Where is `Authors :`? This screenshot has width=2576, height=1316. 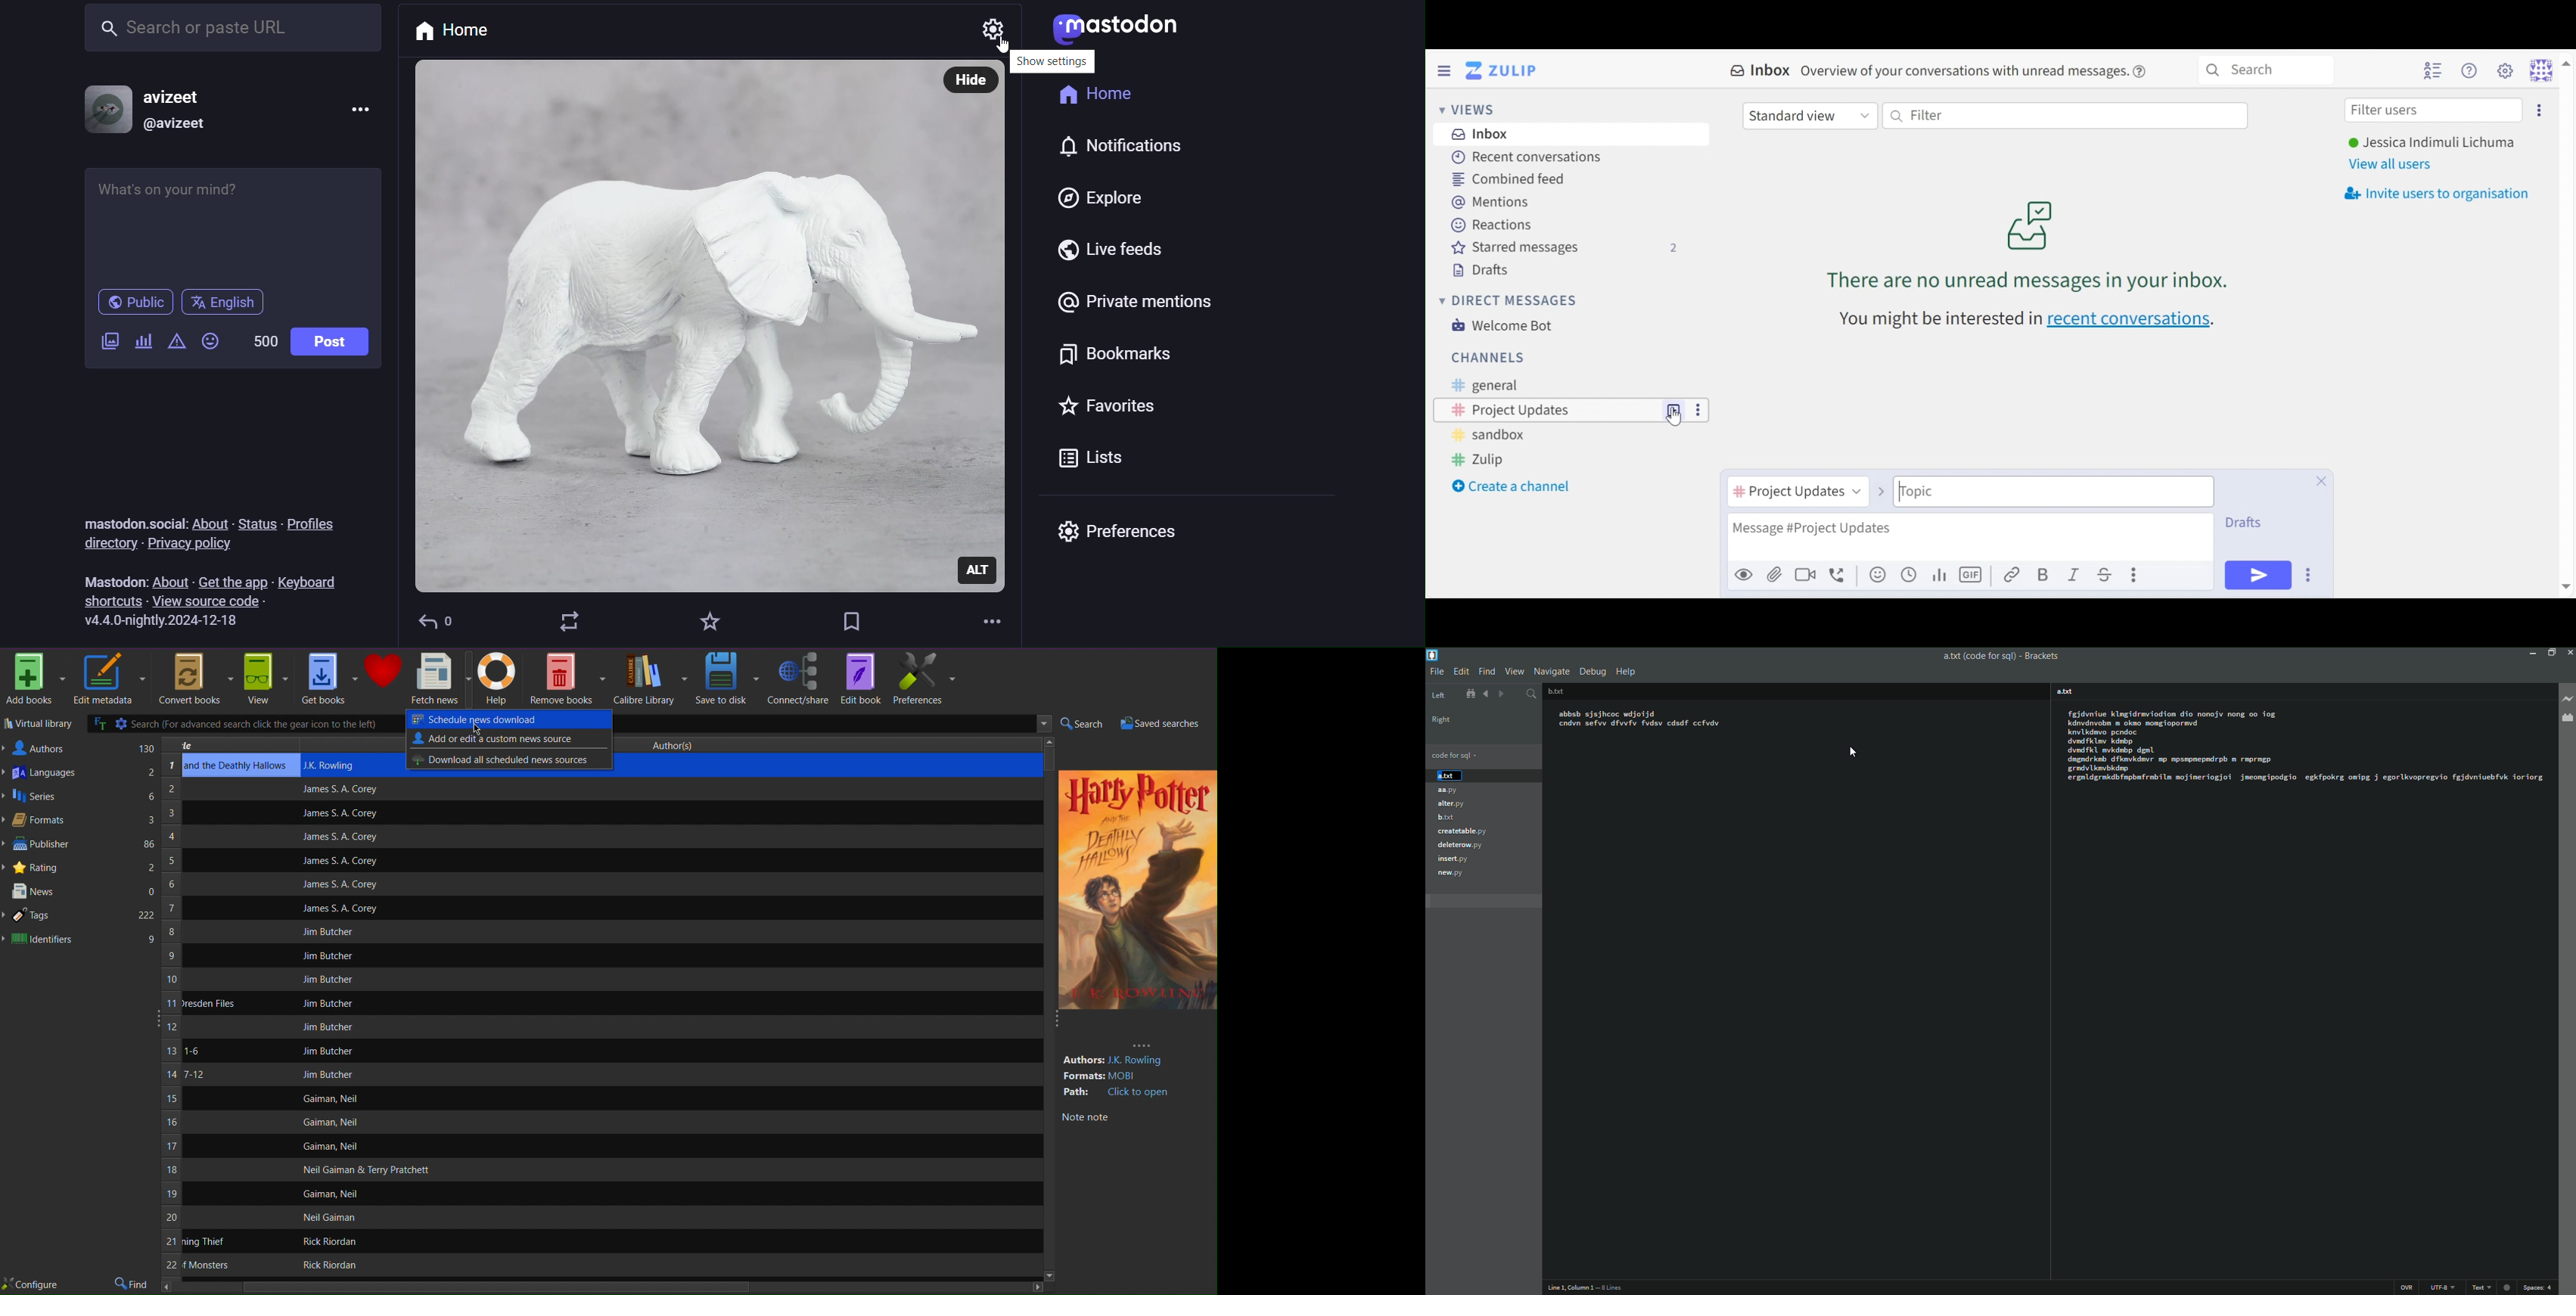
Authors : is located at coordinates (1082, 1060).